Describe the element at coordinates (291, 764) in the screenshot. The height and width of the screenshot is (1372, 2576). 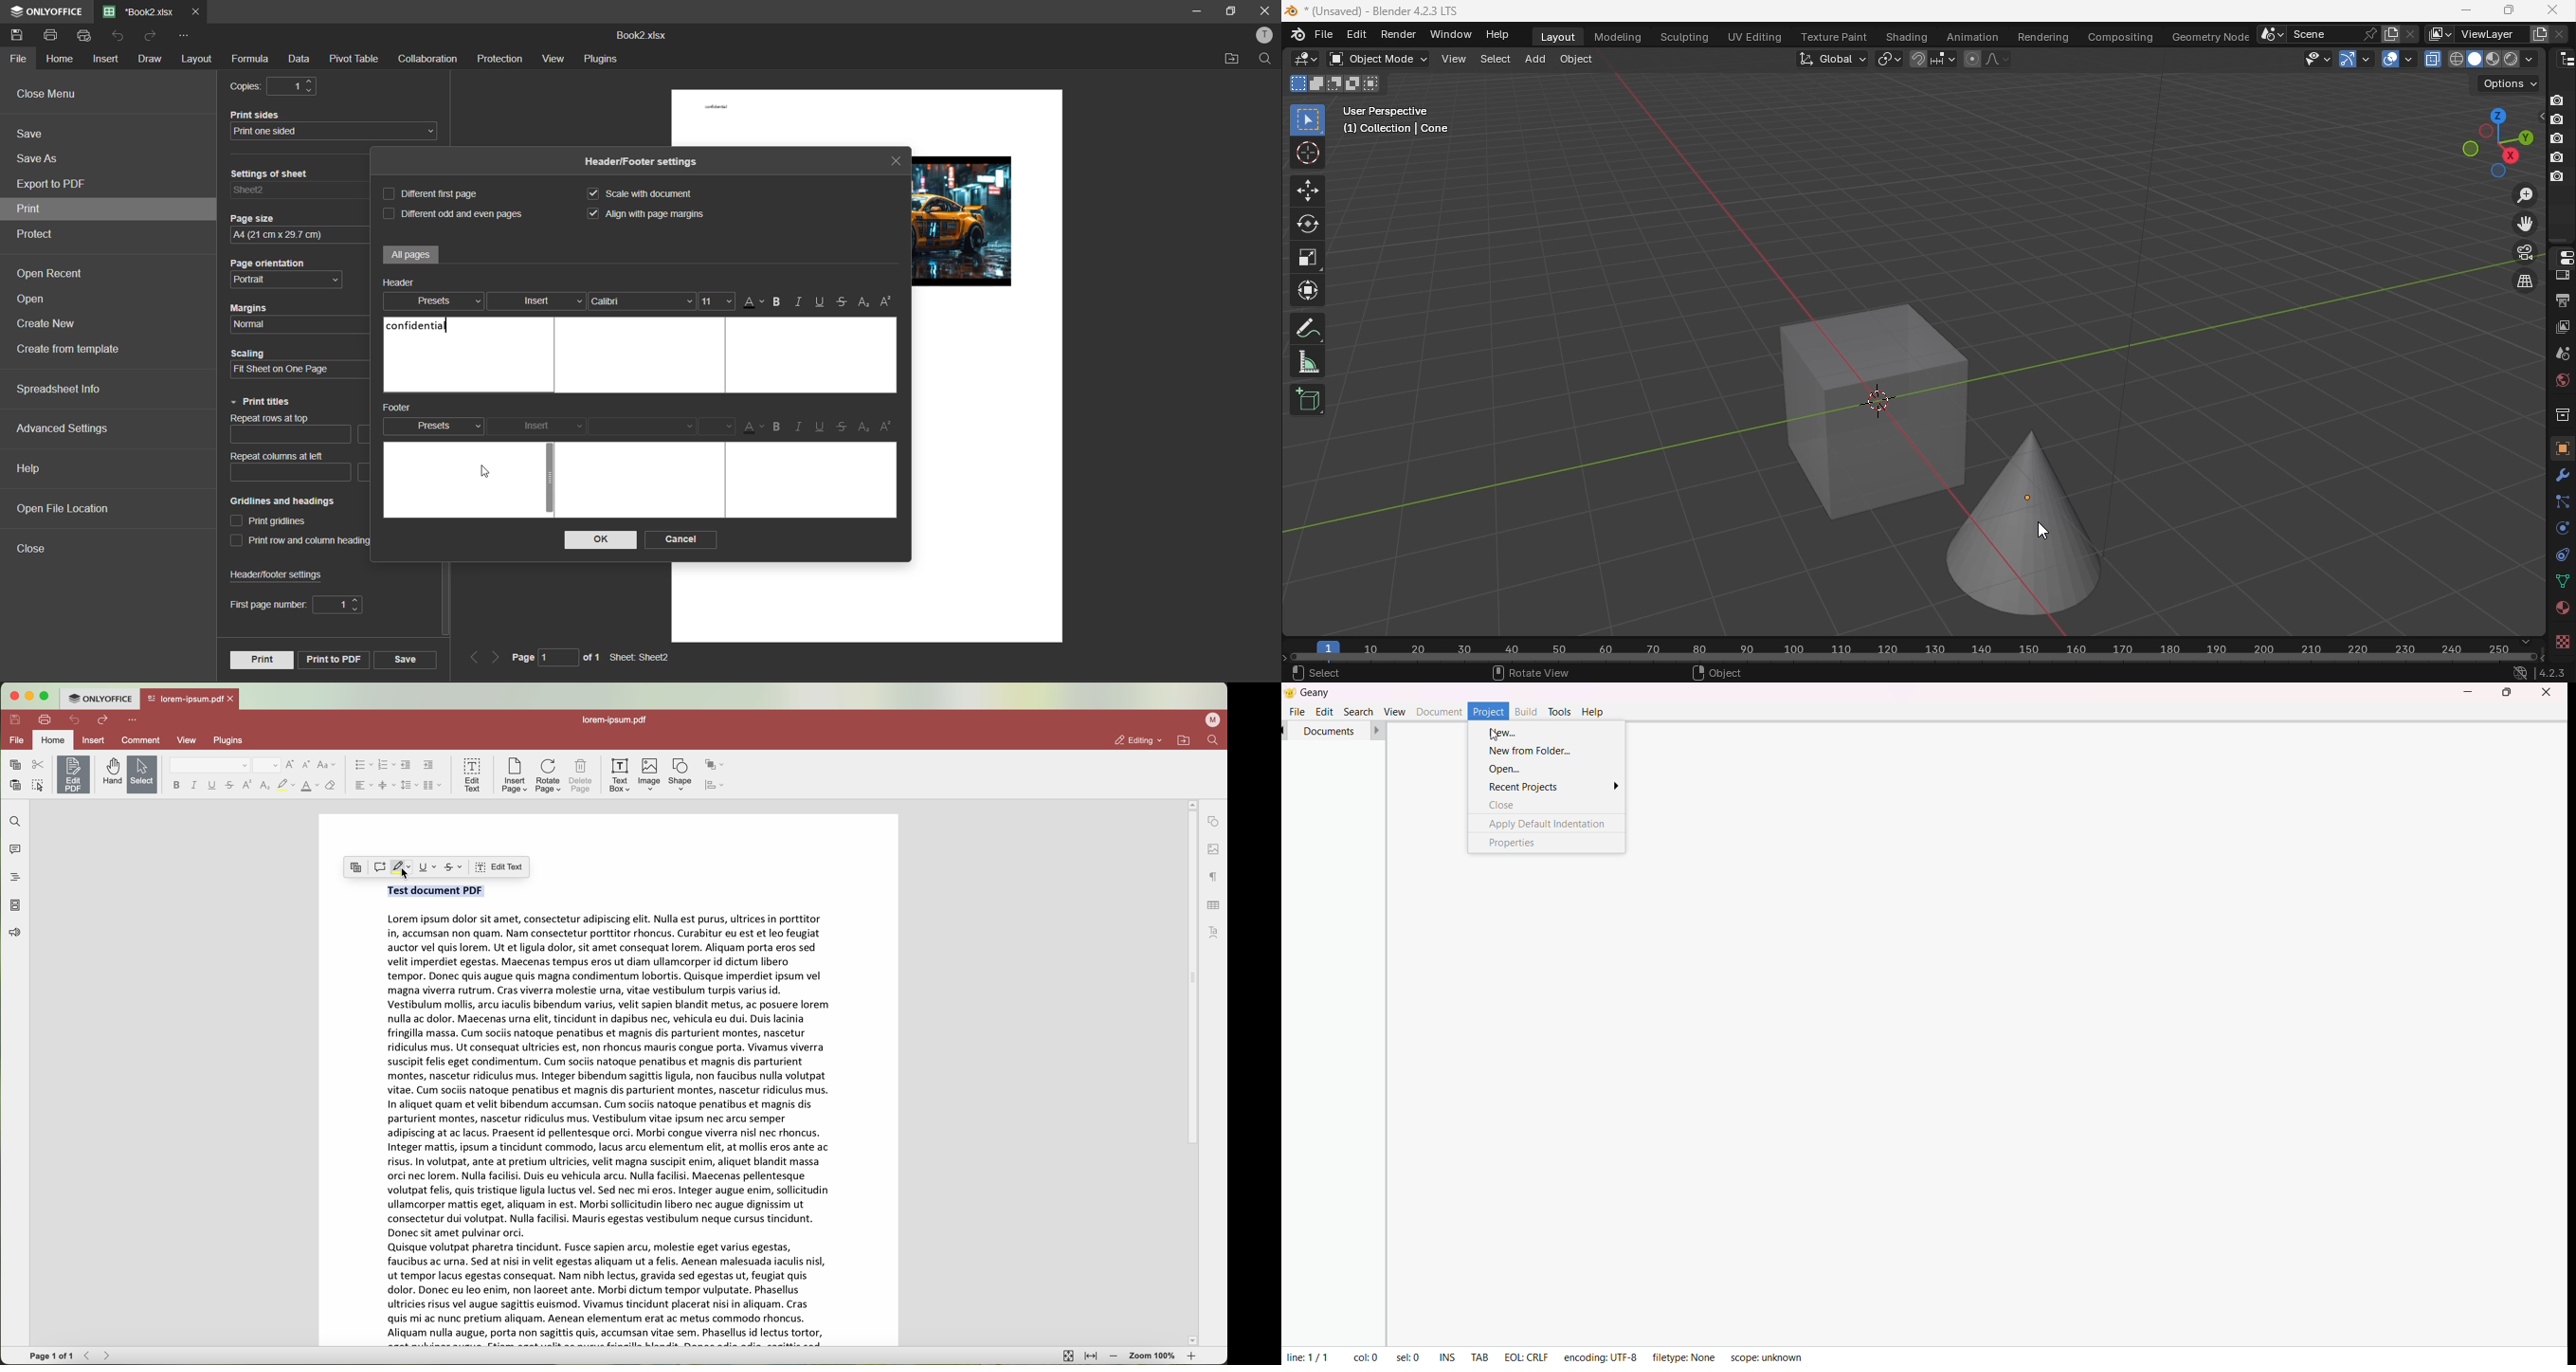
I see `increment font size` at that location.